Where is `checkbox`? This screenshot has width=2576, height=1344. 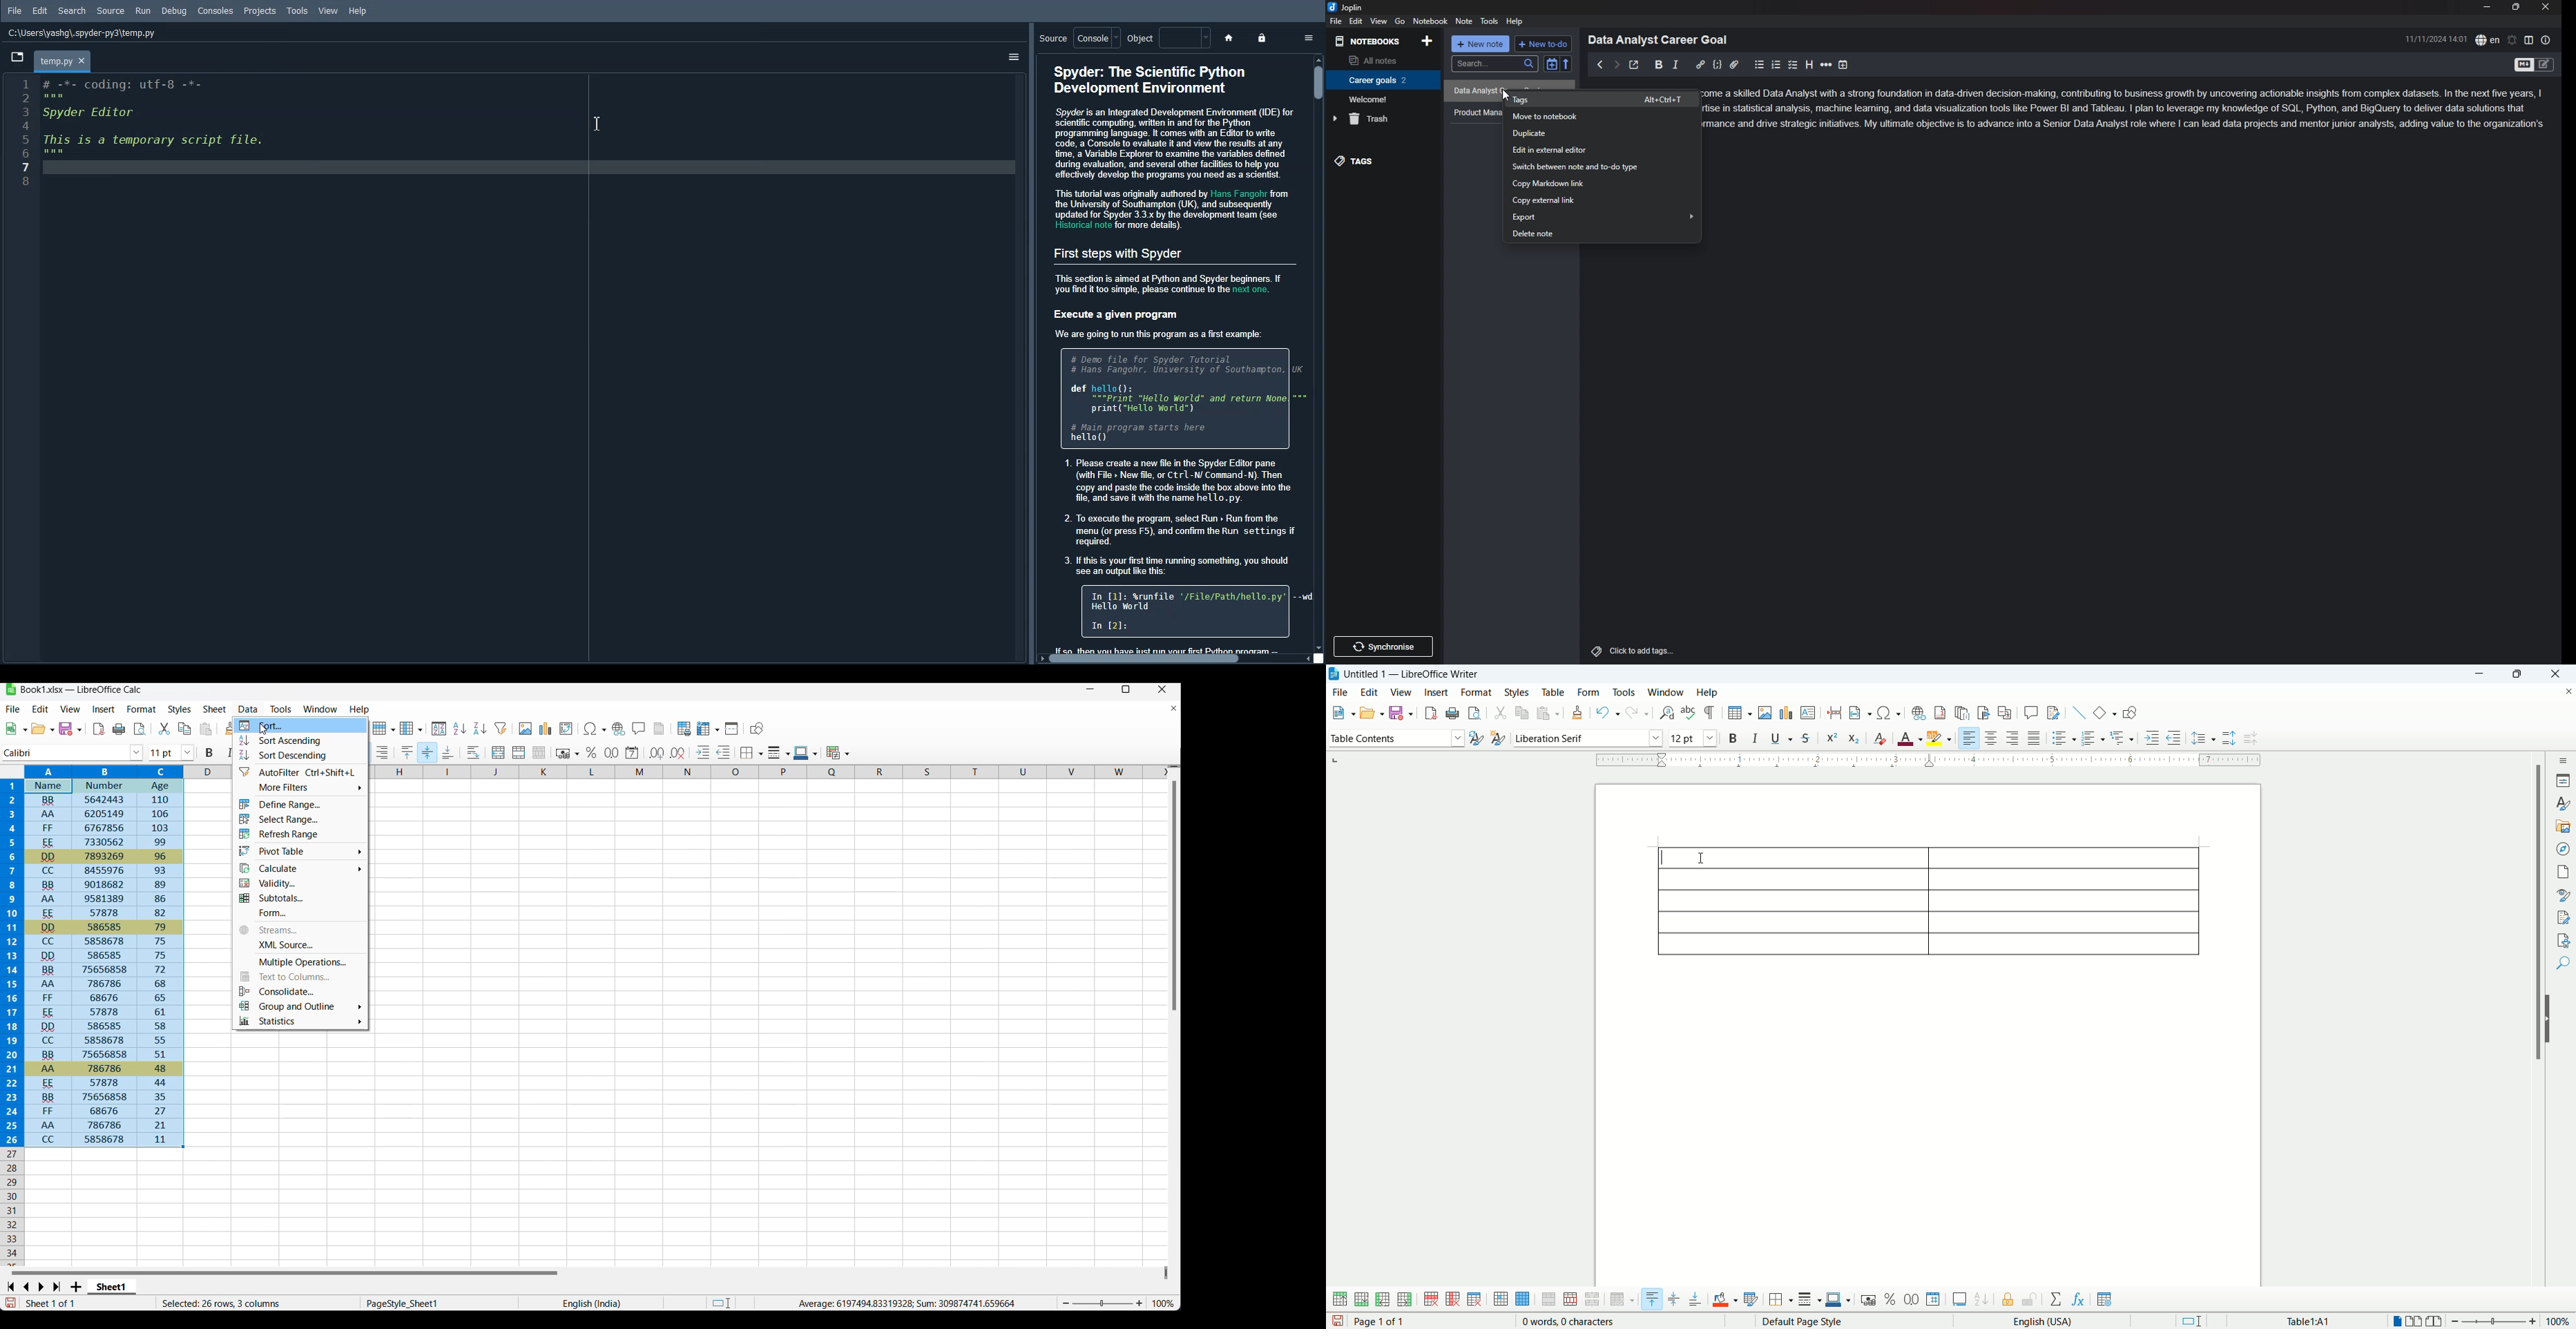
checkbox is located at coordinates (1793, 65).